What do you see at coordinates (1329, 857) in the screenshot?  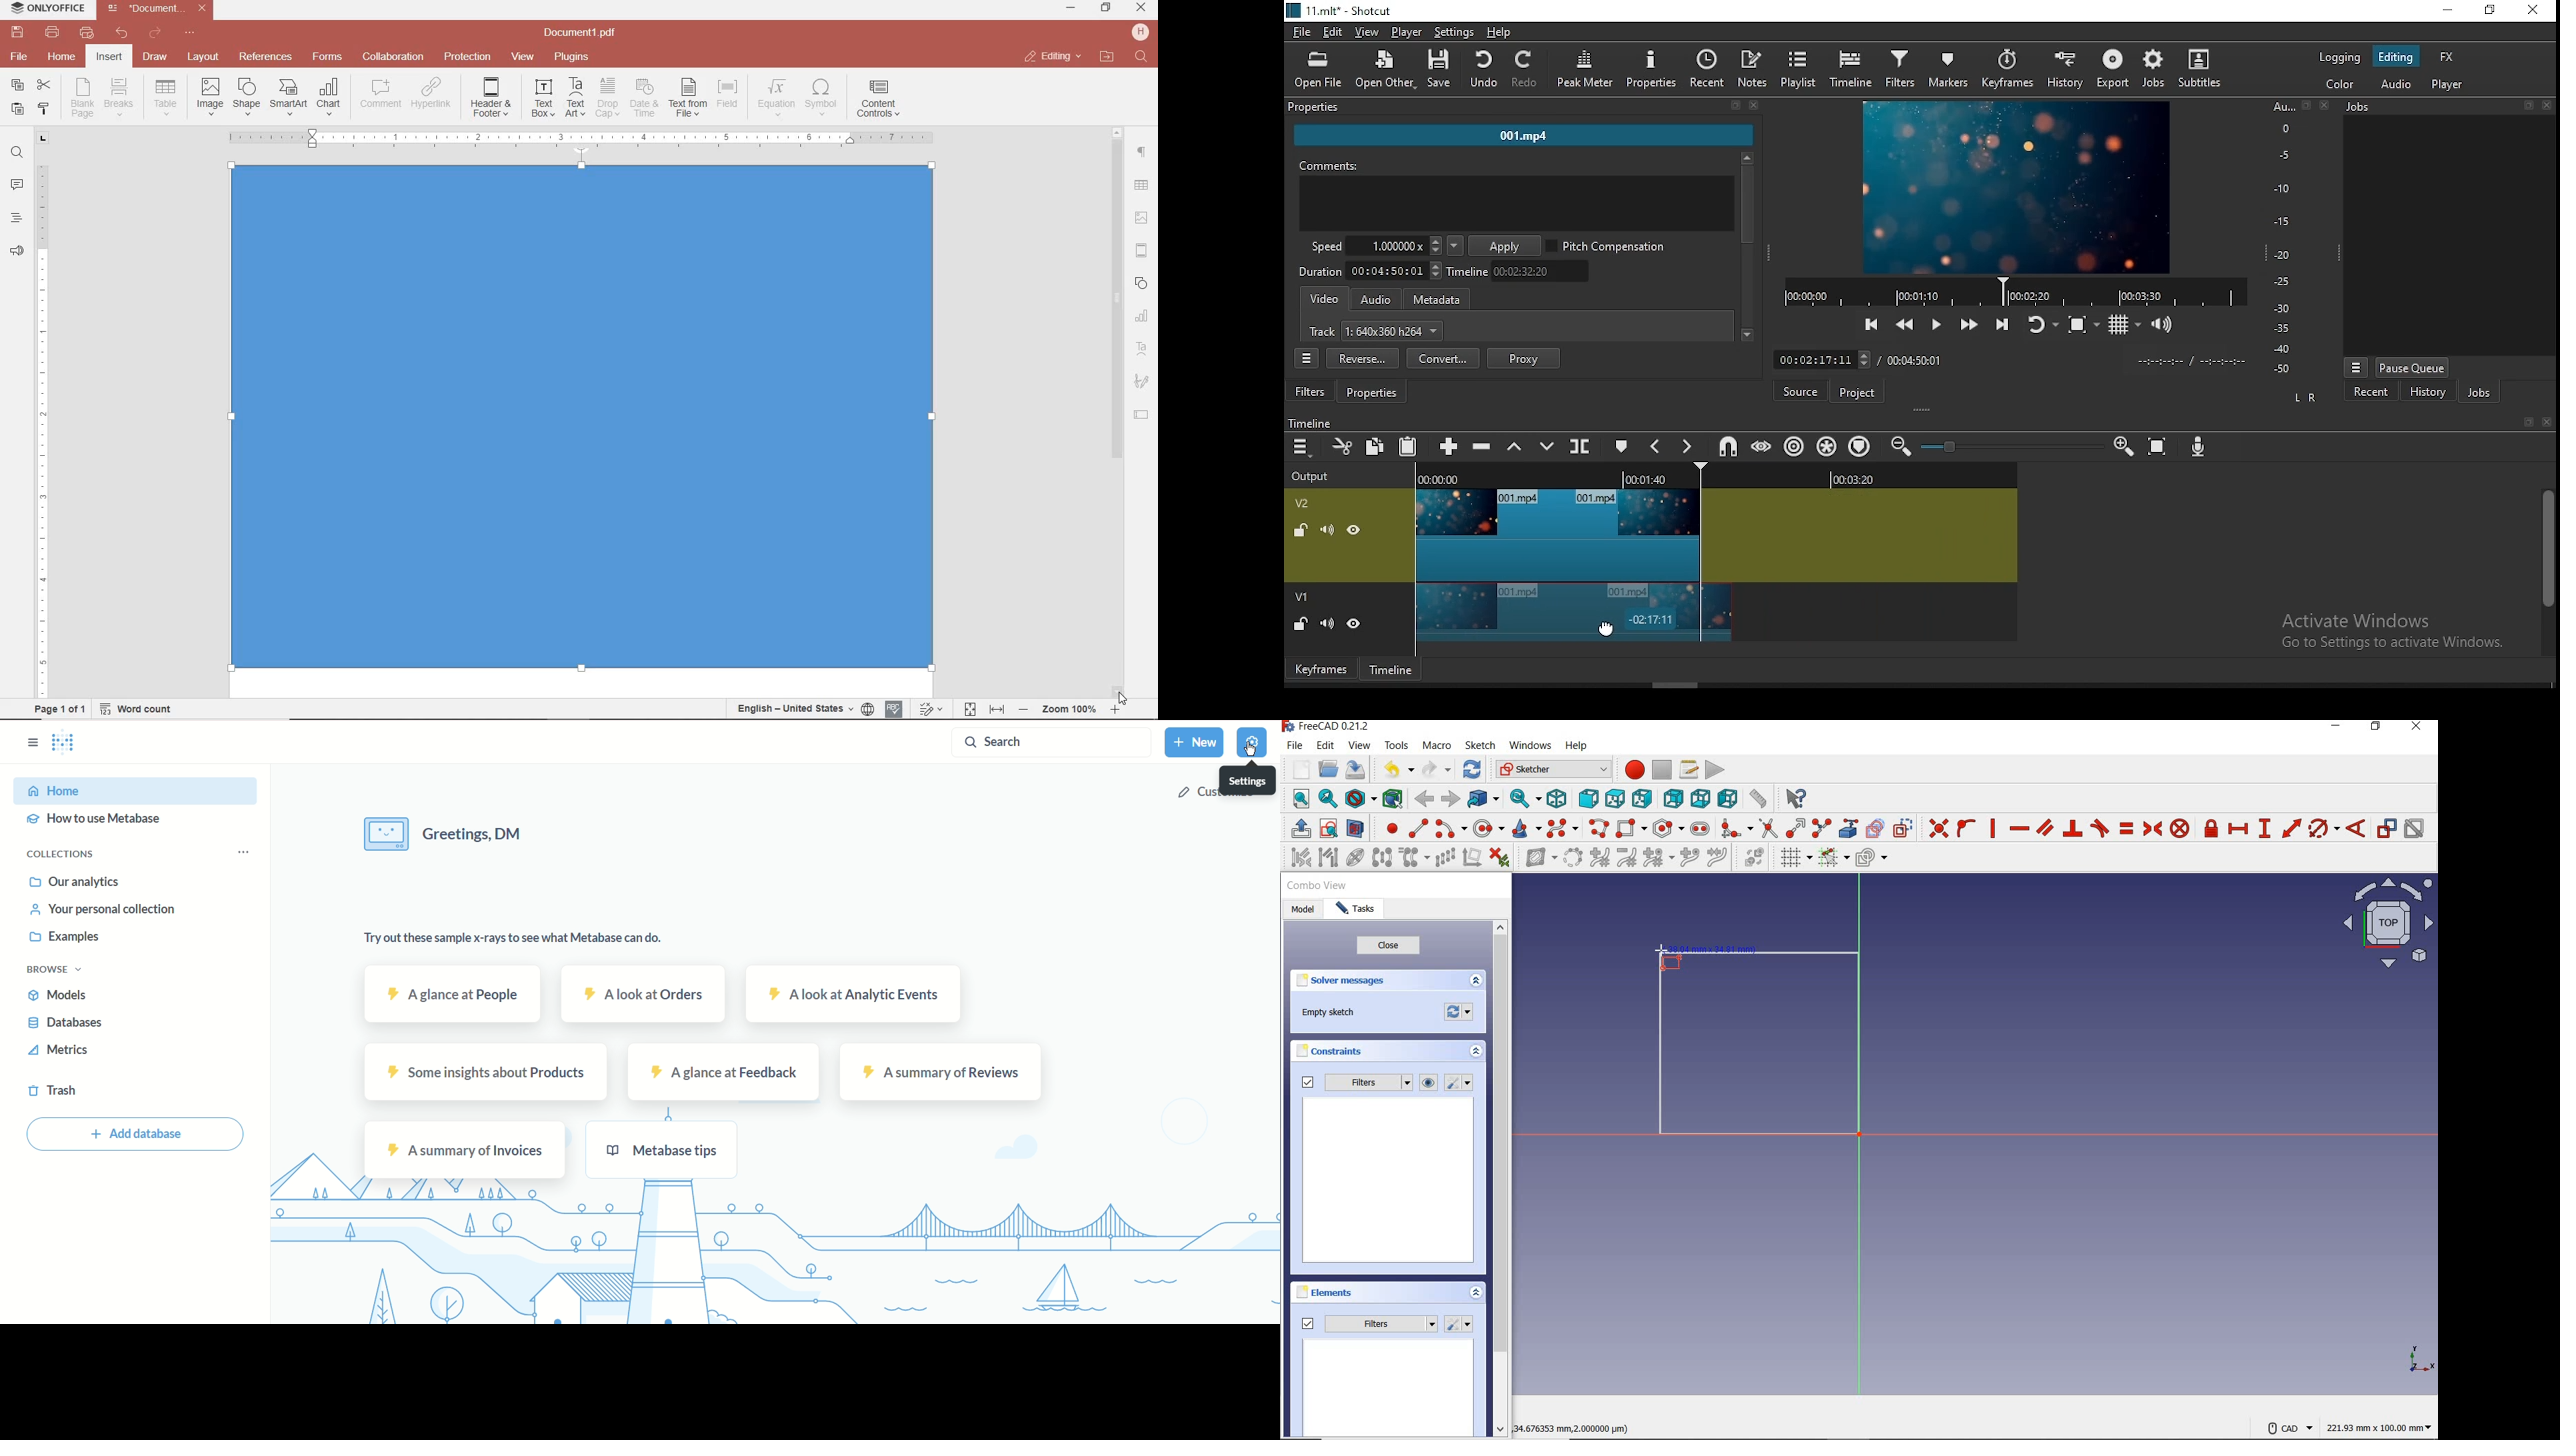 I see `select associated geometry` at bounding box center [1329, 857].